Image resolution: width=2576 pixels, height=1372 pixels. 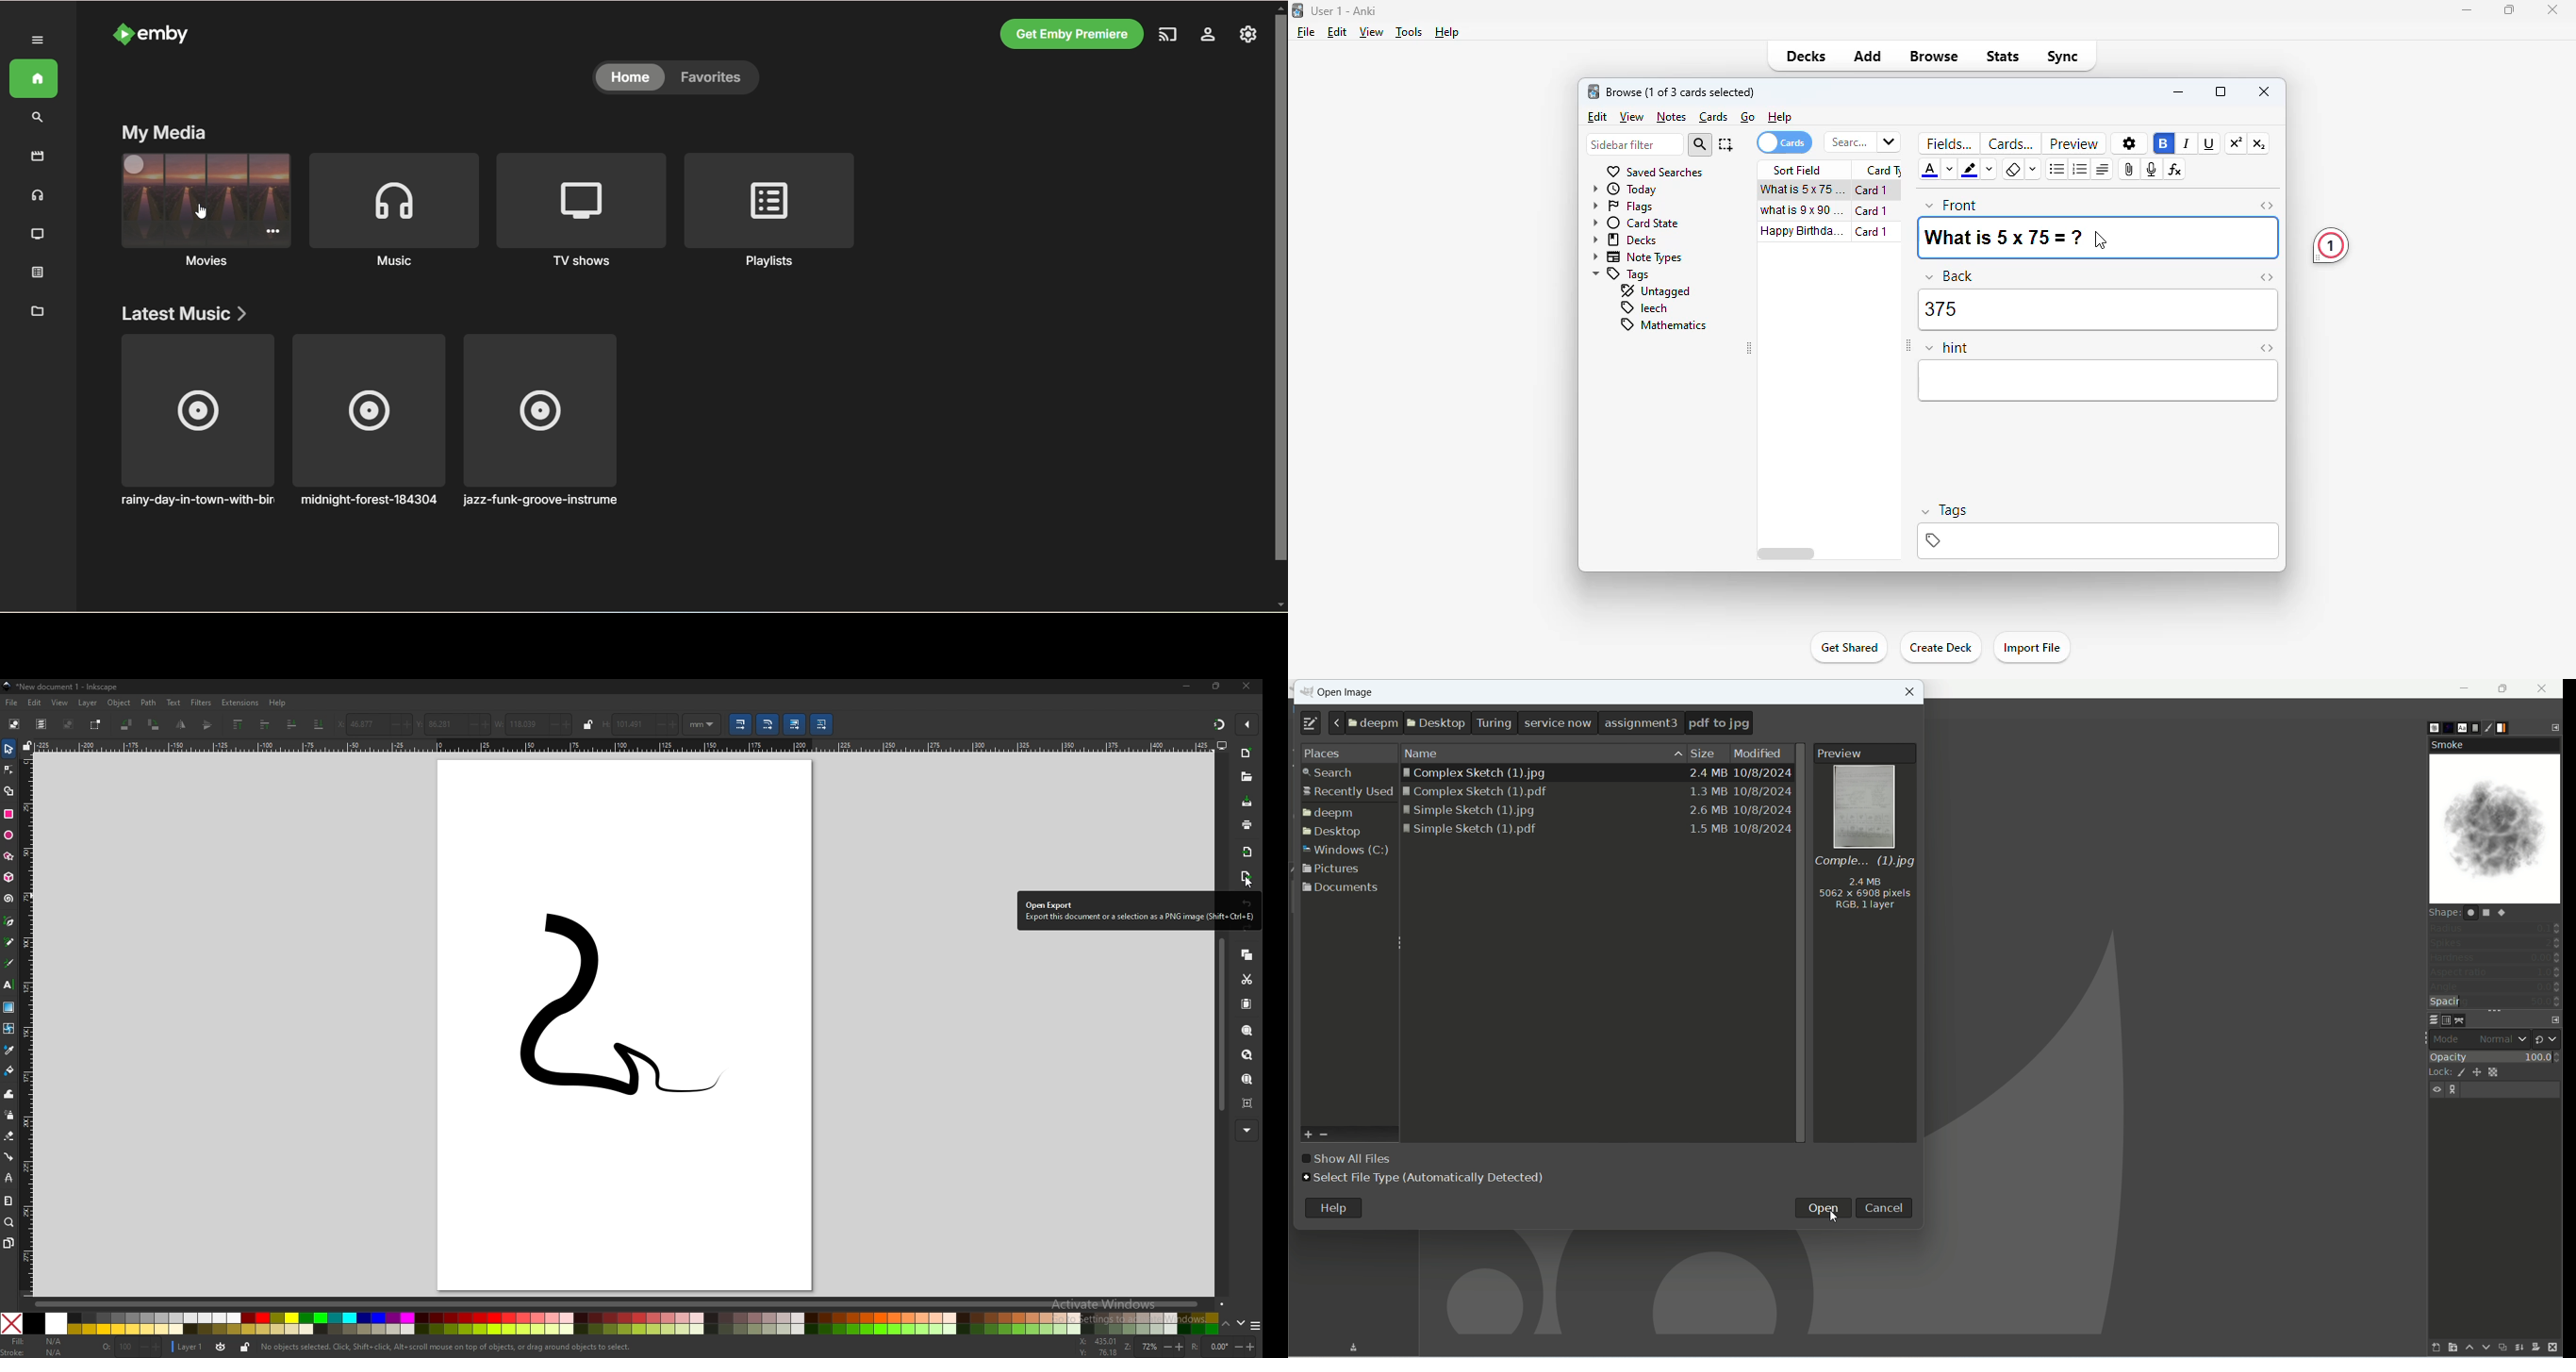 I want to click on x coordinates, so click(x=375, y=724).